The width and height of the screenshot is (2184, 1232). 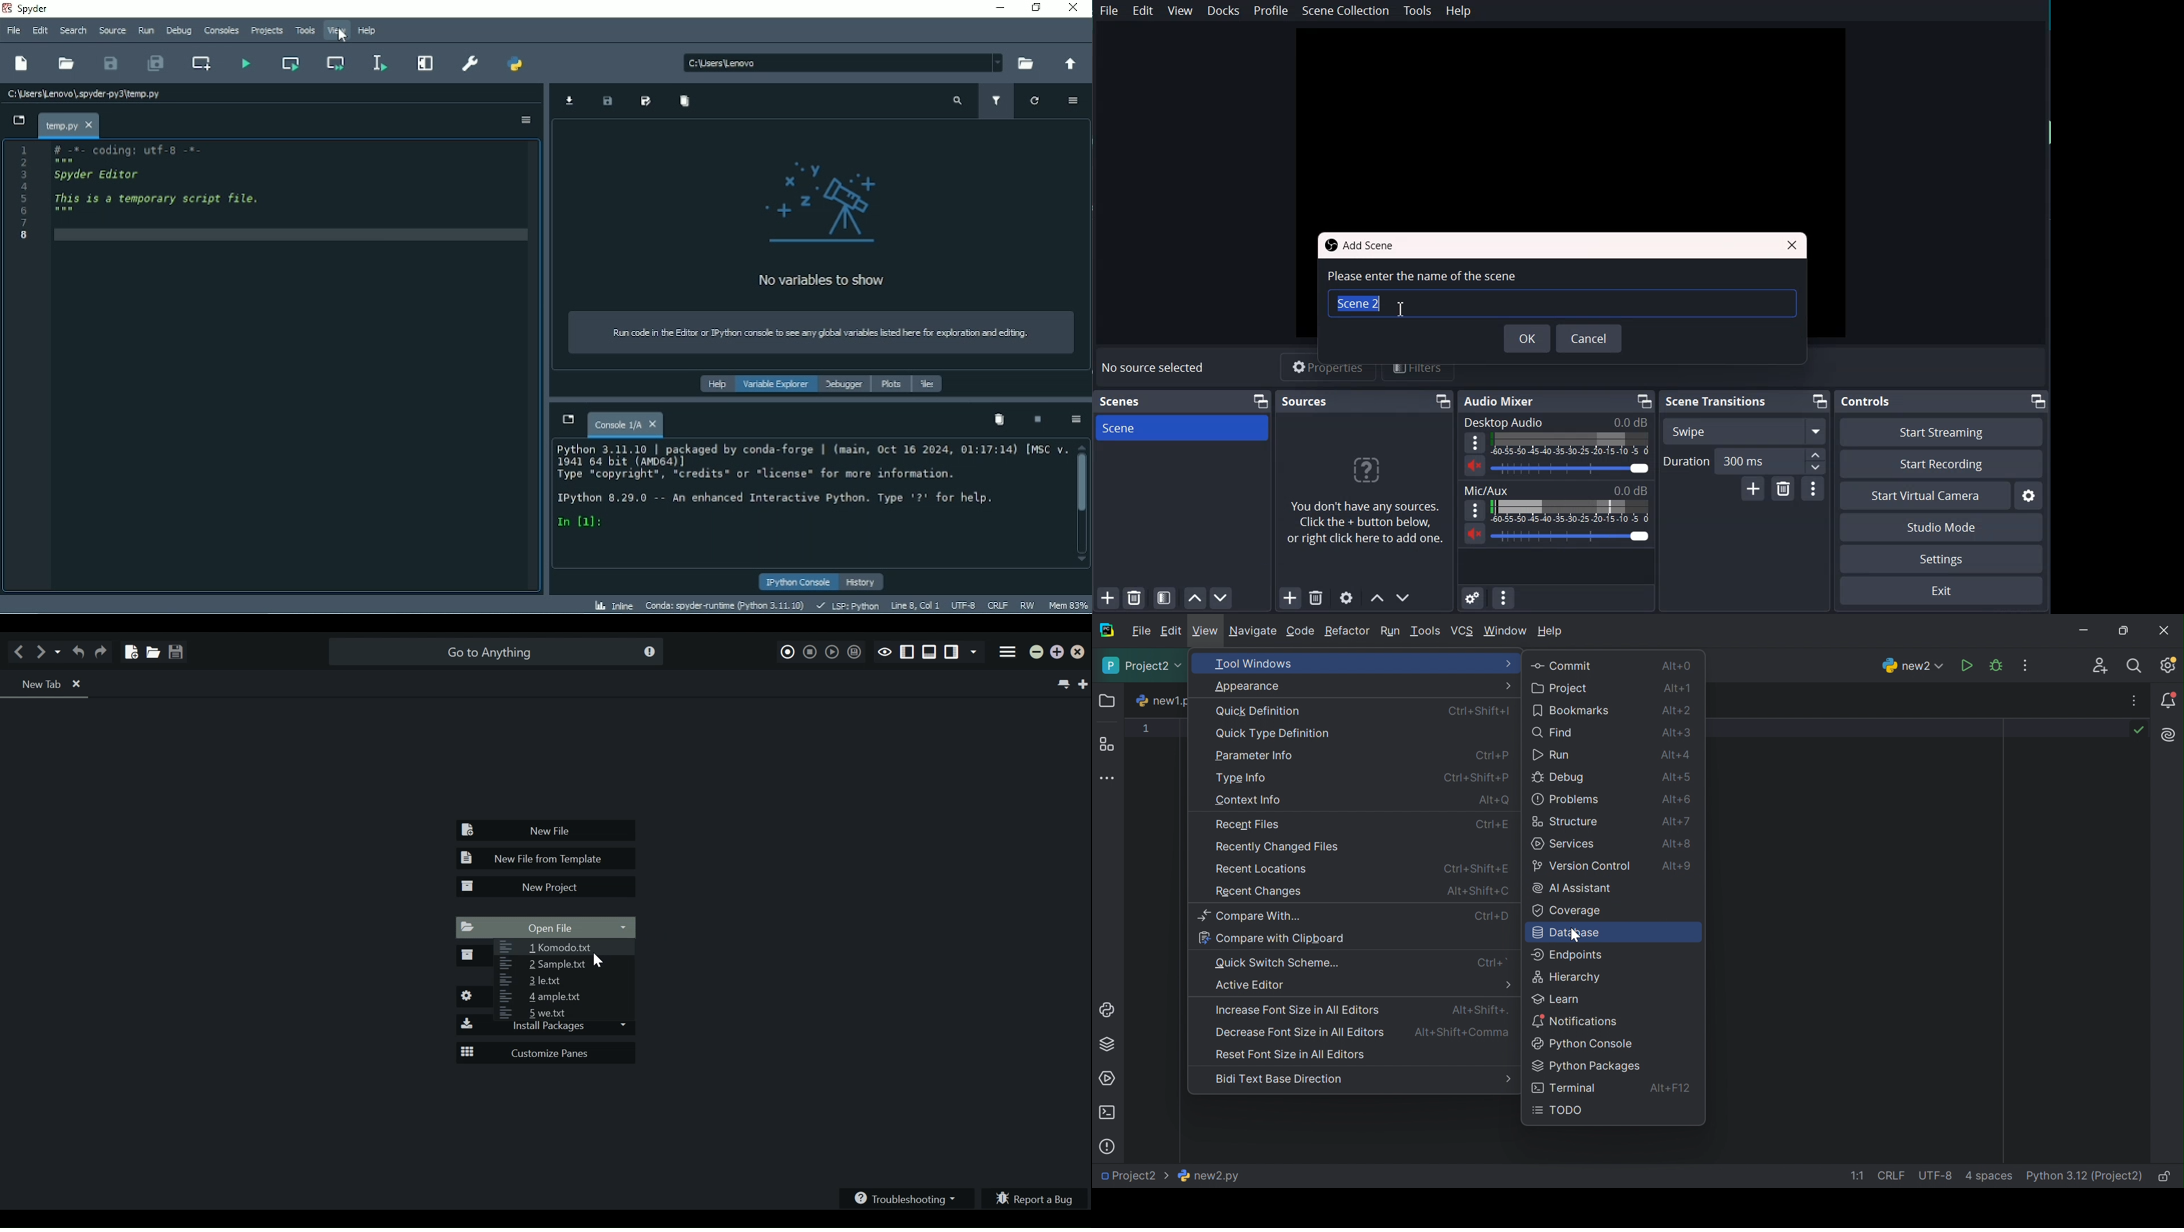 I want to click on Maximize, so click(x=1443, y=401).